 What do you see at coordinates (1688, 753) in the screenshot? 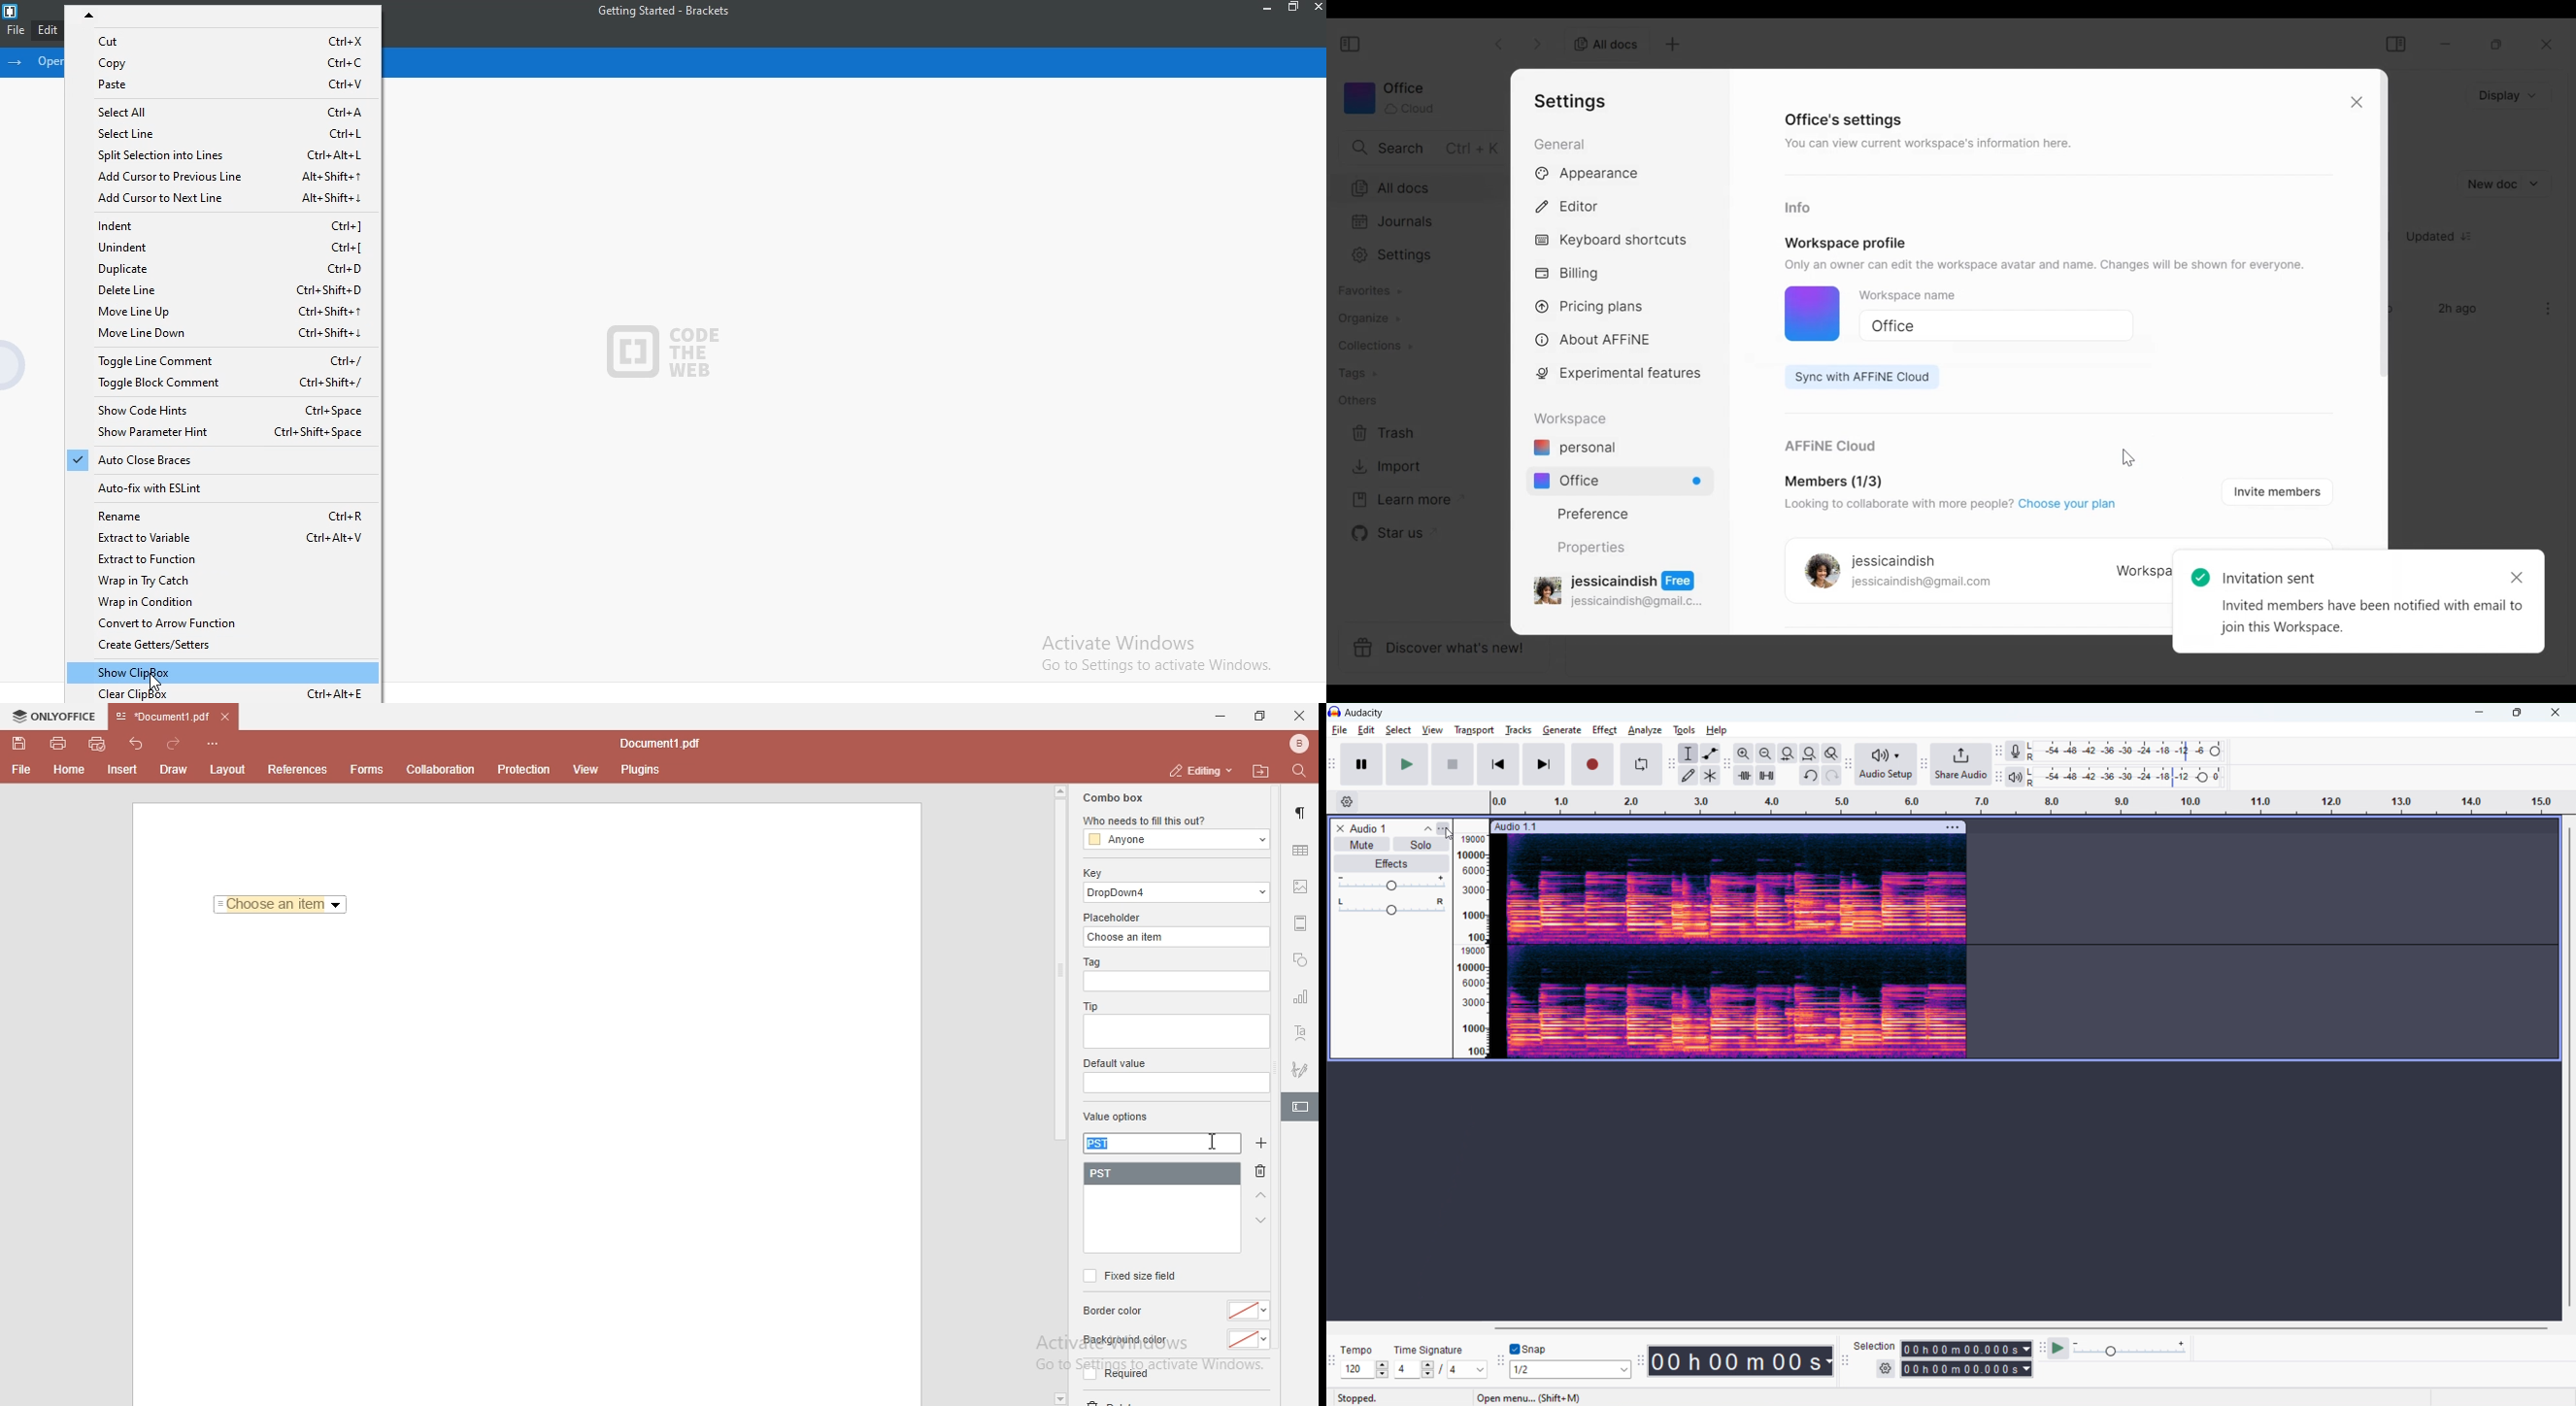
I see `selection tool` at bounding box center [1688, 753].